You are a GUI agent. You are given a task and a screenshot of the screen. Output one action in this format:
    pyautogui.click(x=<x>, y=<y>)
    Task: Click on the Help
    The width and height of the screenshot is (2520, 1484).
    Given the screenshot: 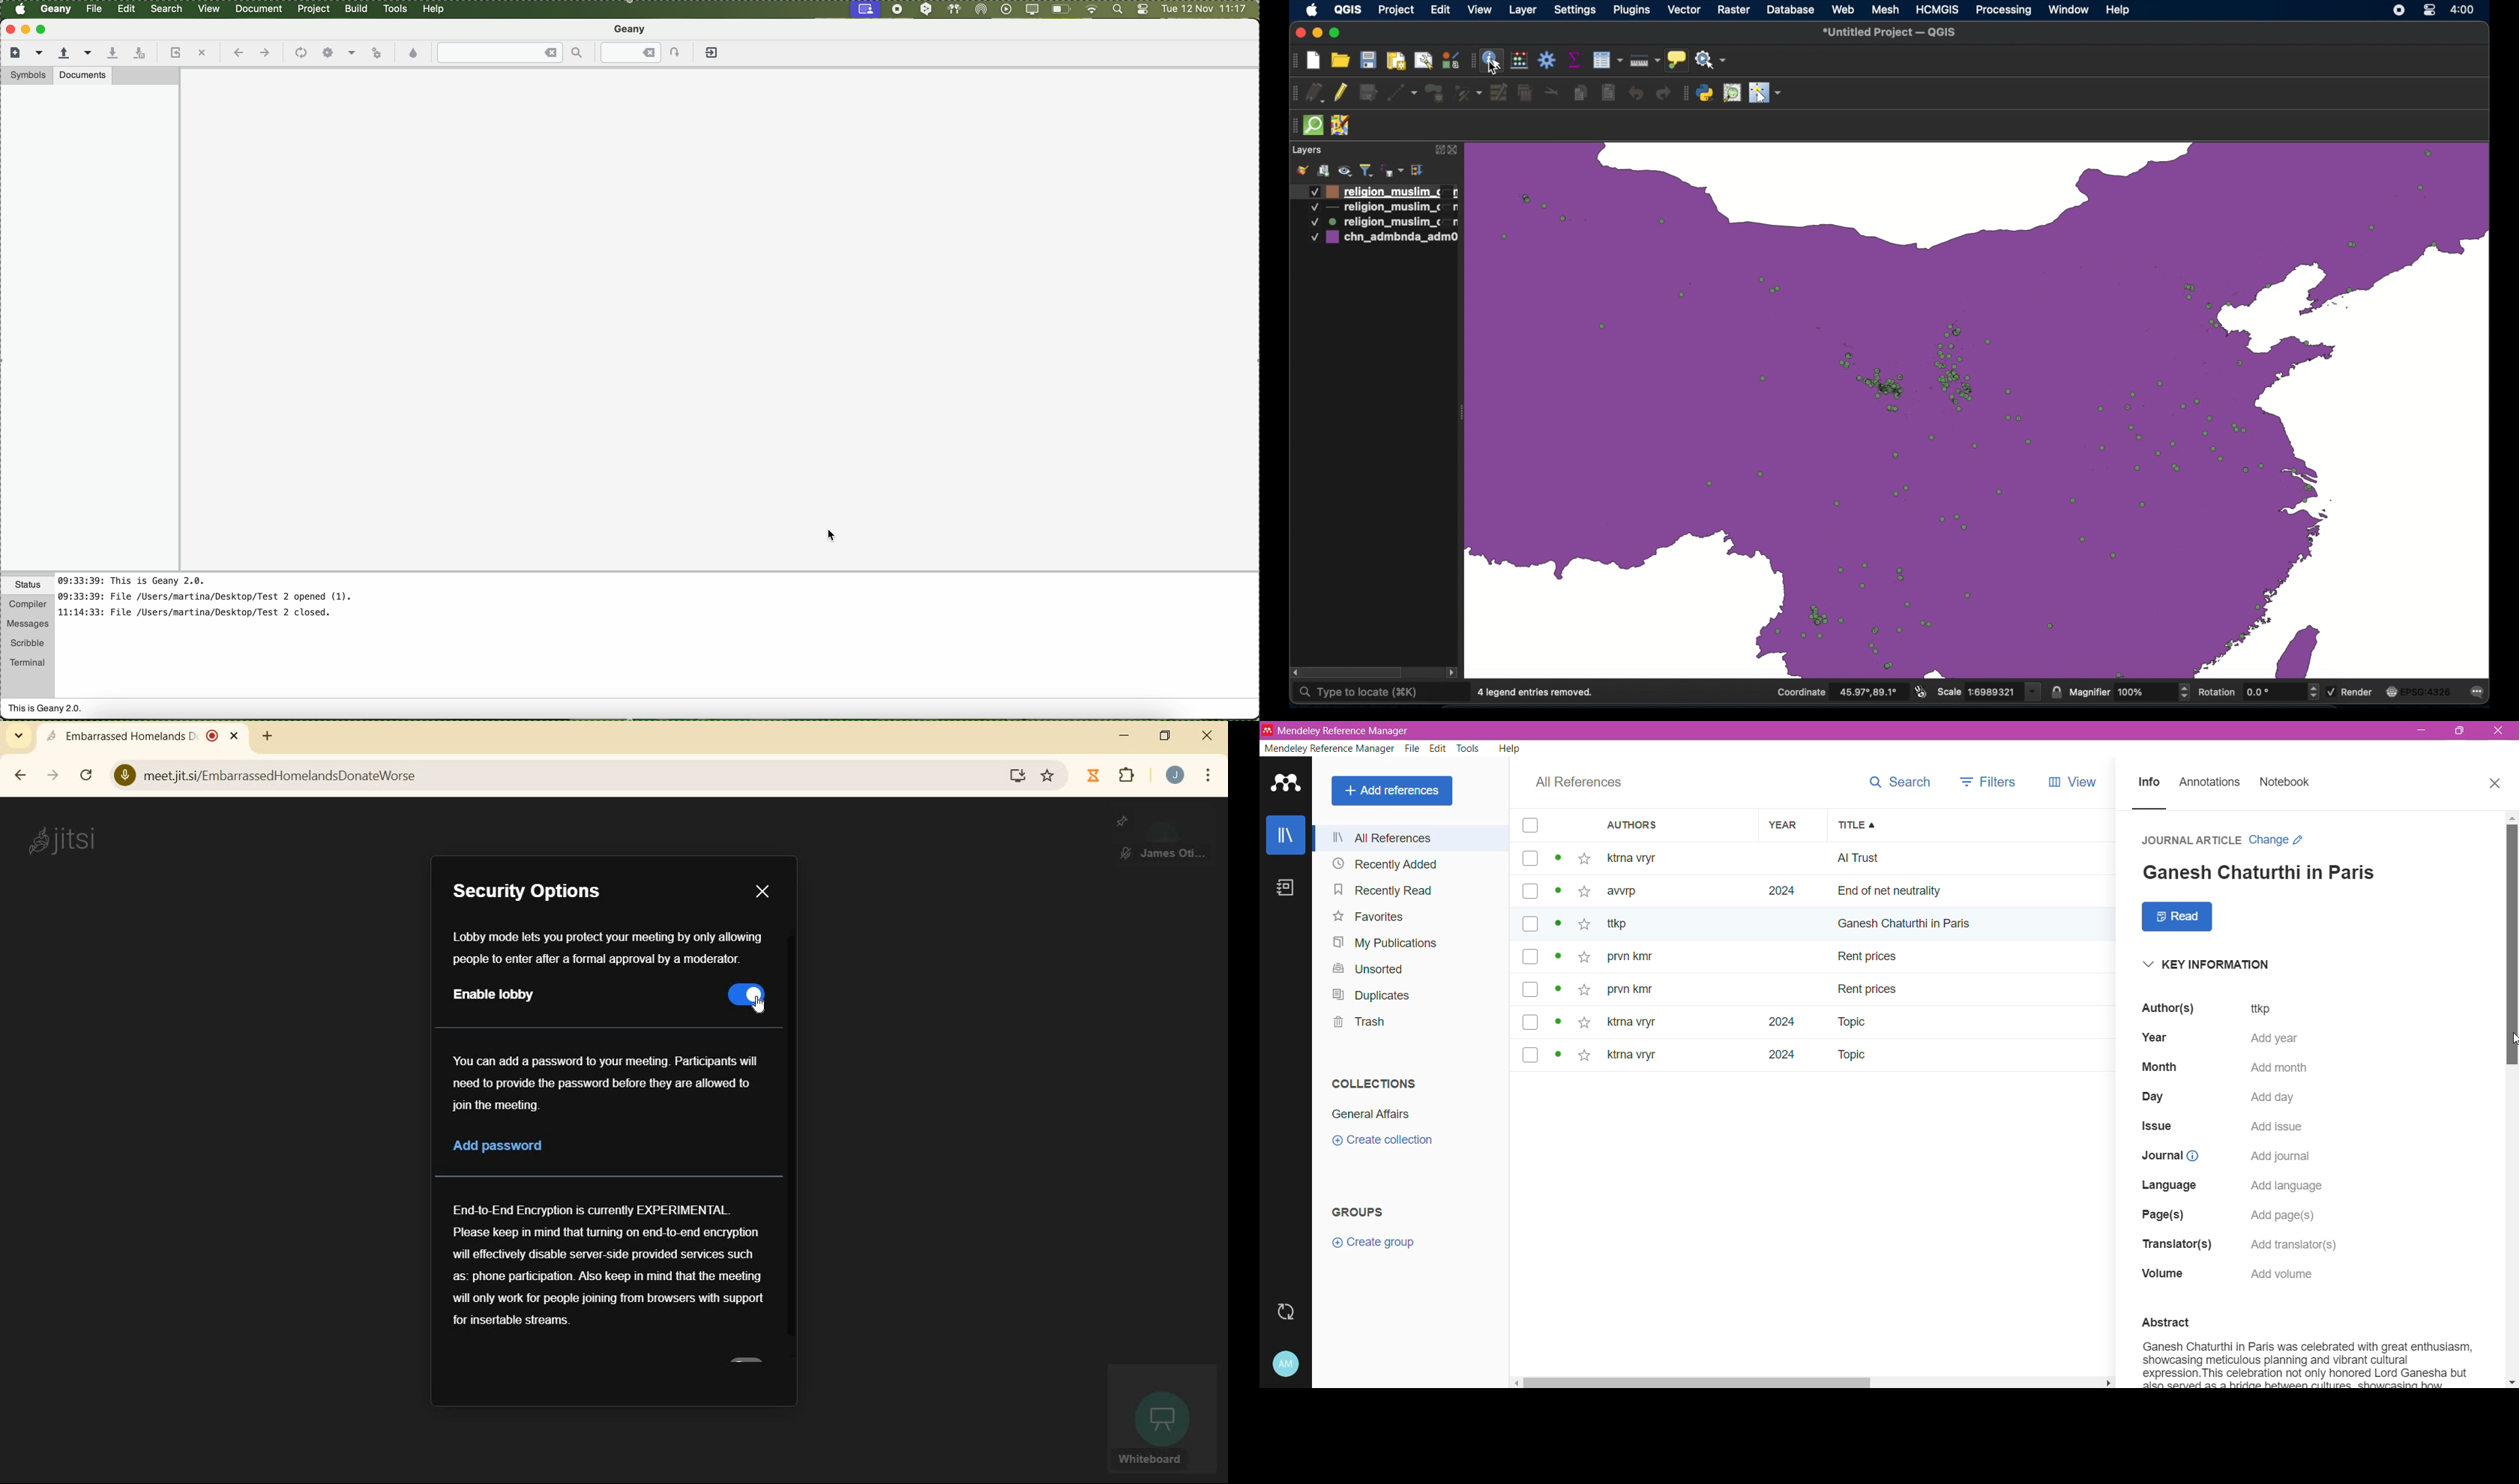 What is the action you would take?
    pyautogui.click(x=1508, y=750)
    